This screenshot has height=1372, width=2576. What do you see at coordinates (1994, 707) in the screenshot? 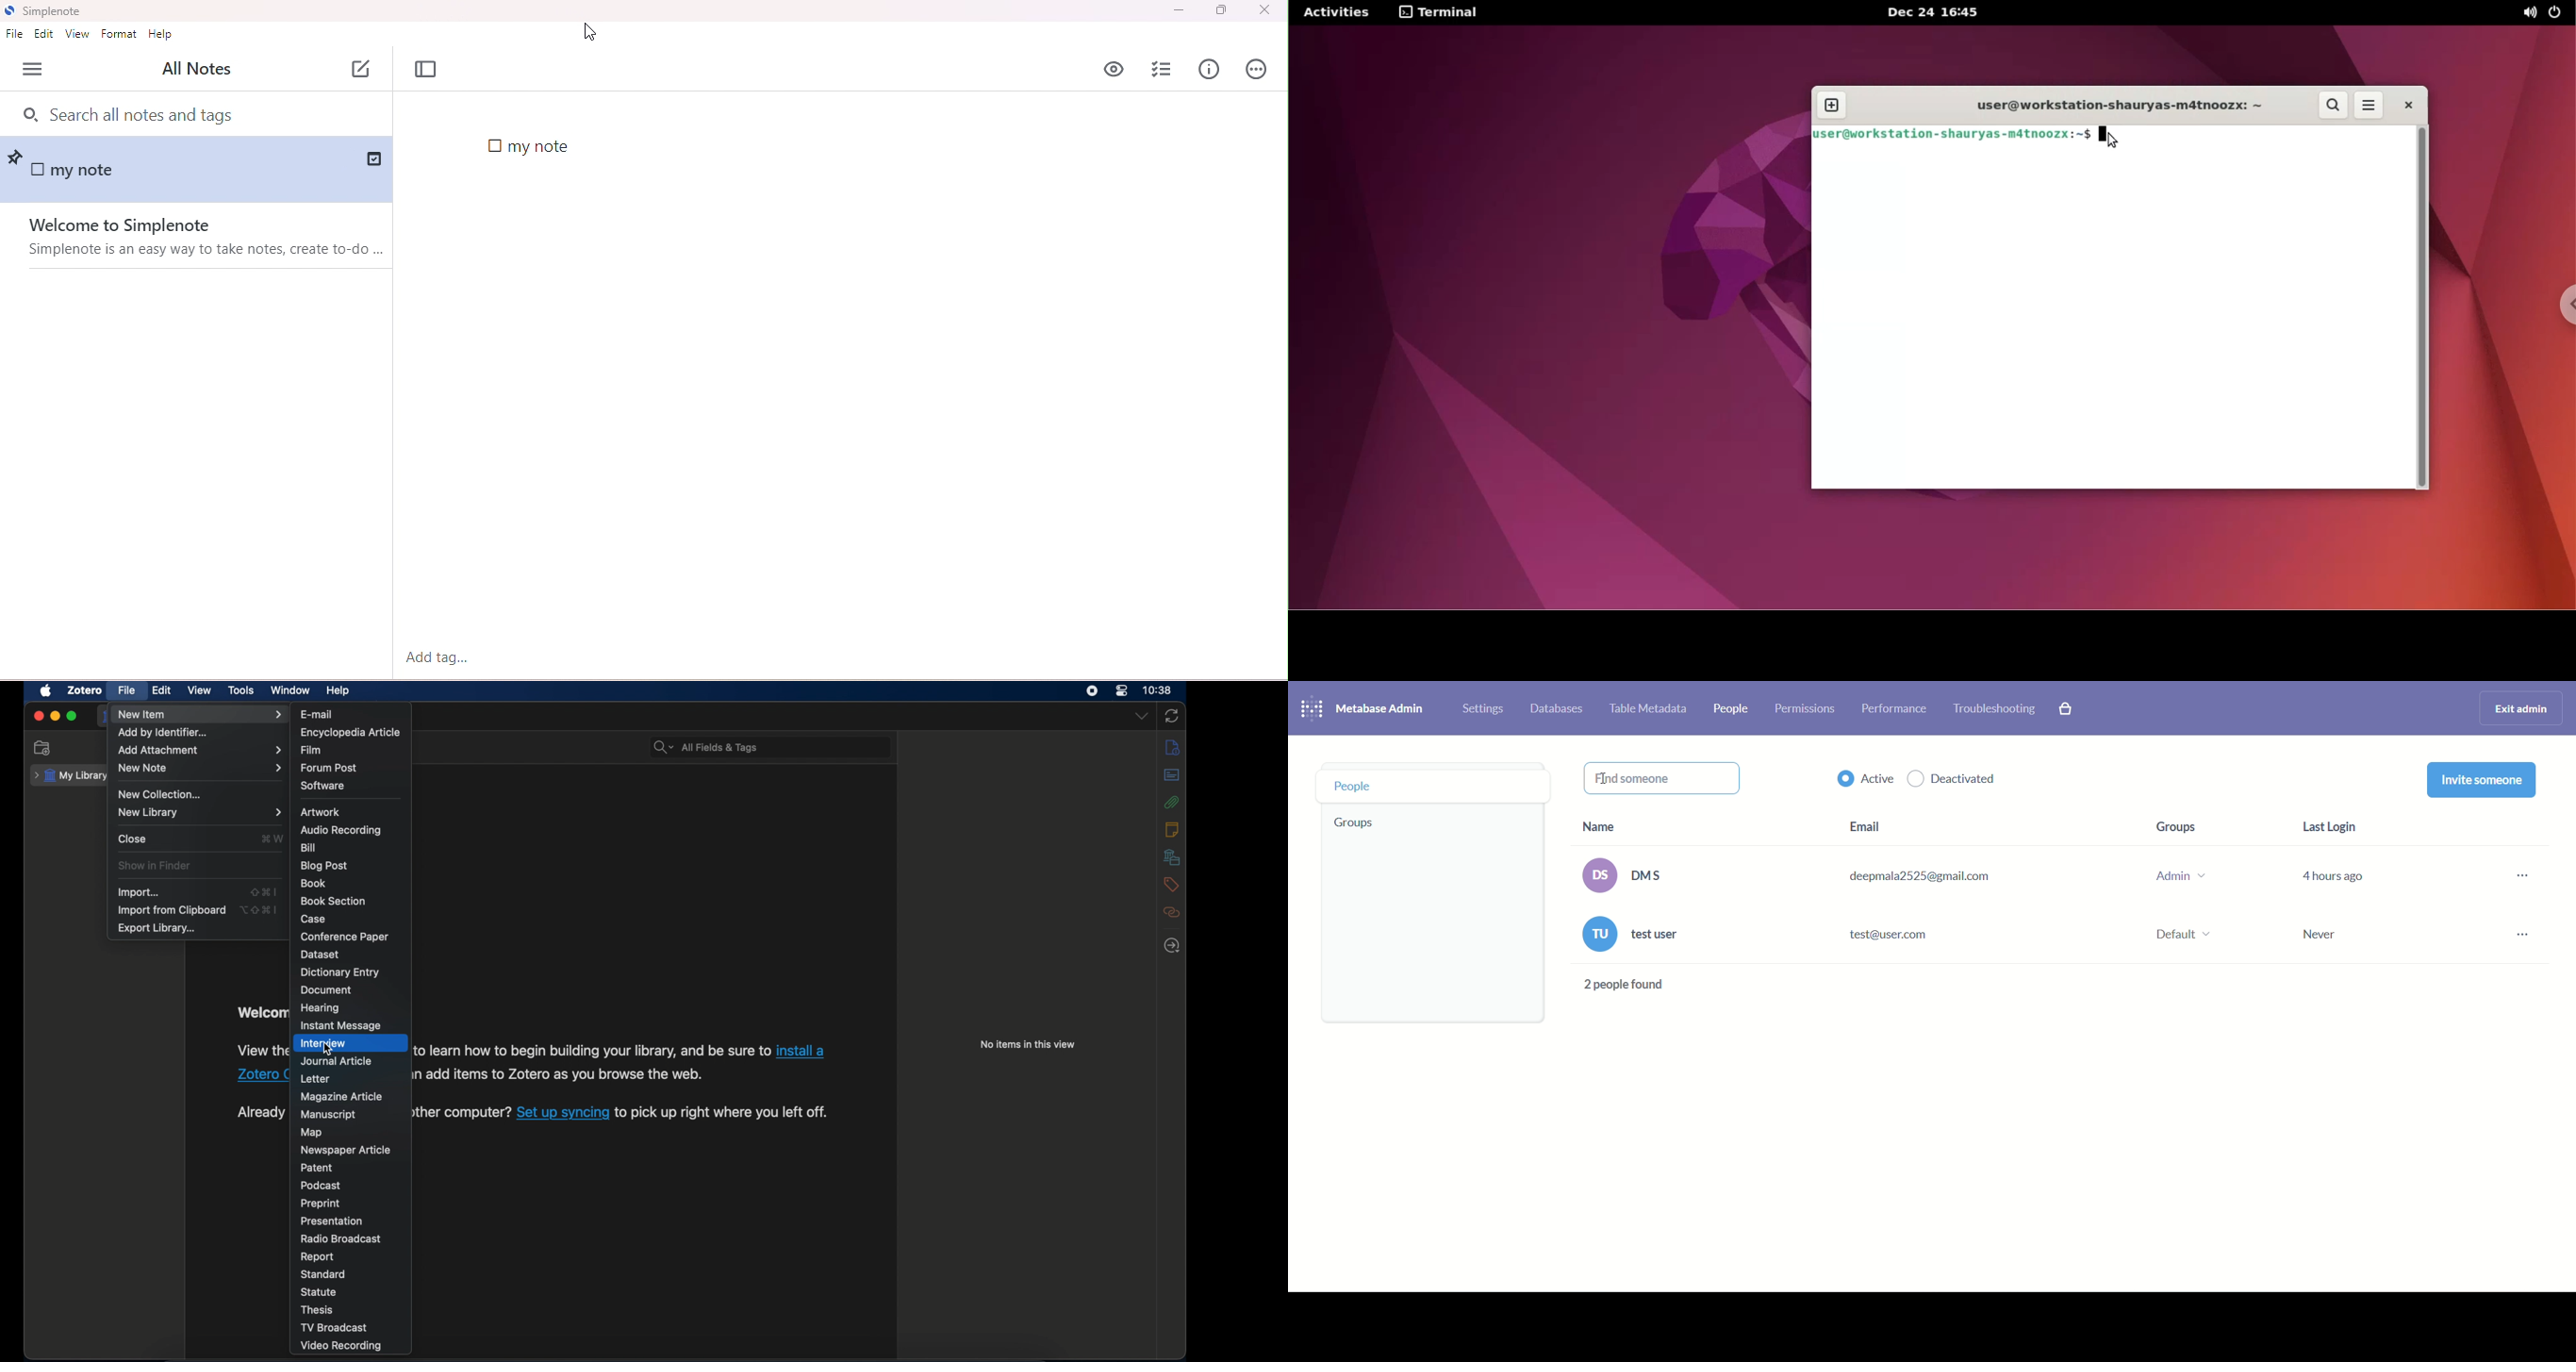
I see `troubleshooting` at bounding box center [1994, 707].